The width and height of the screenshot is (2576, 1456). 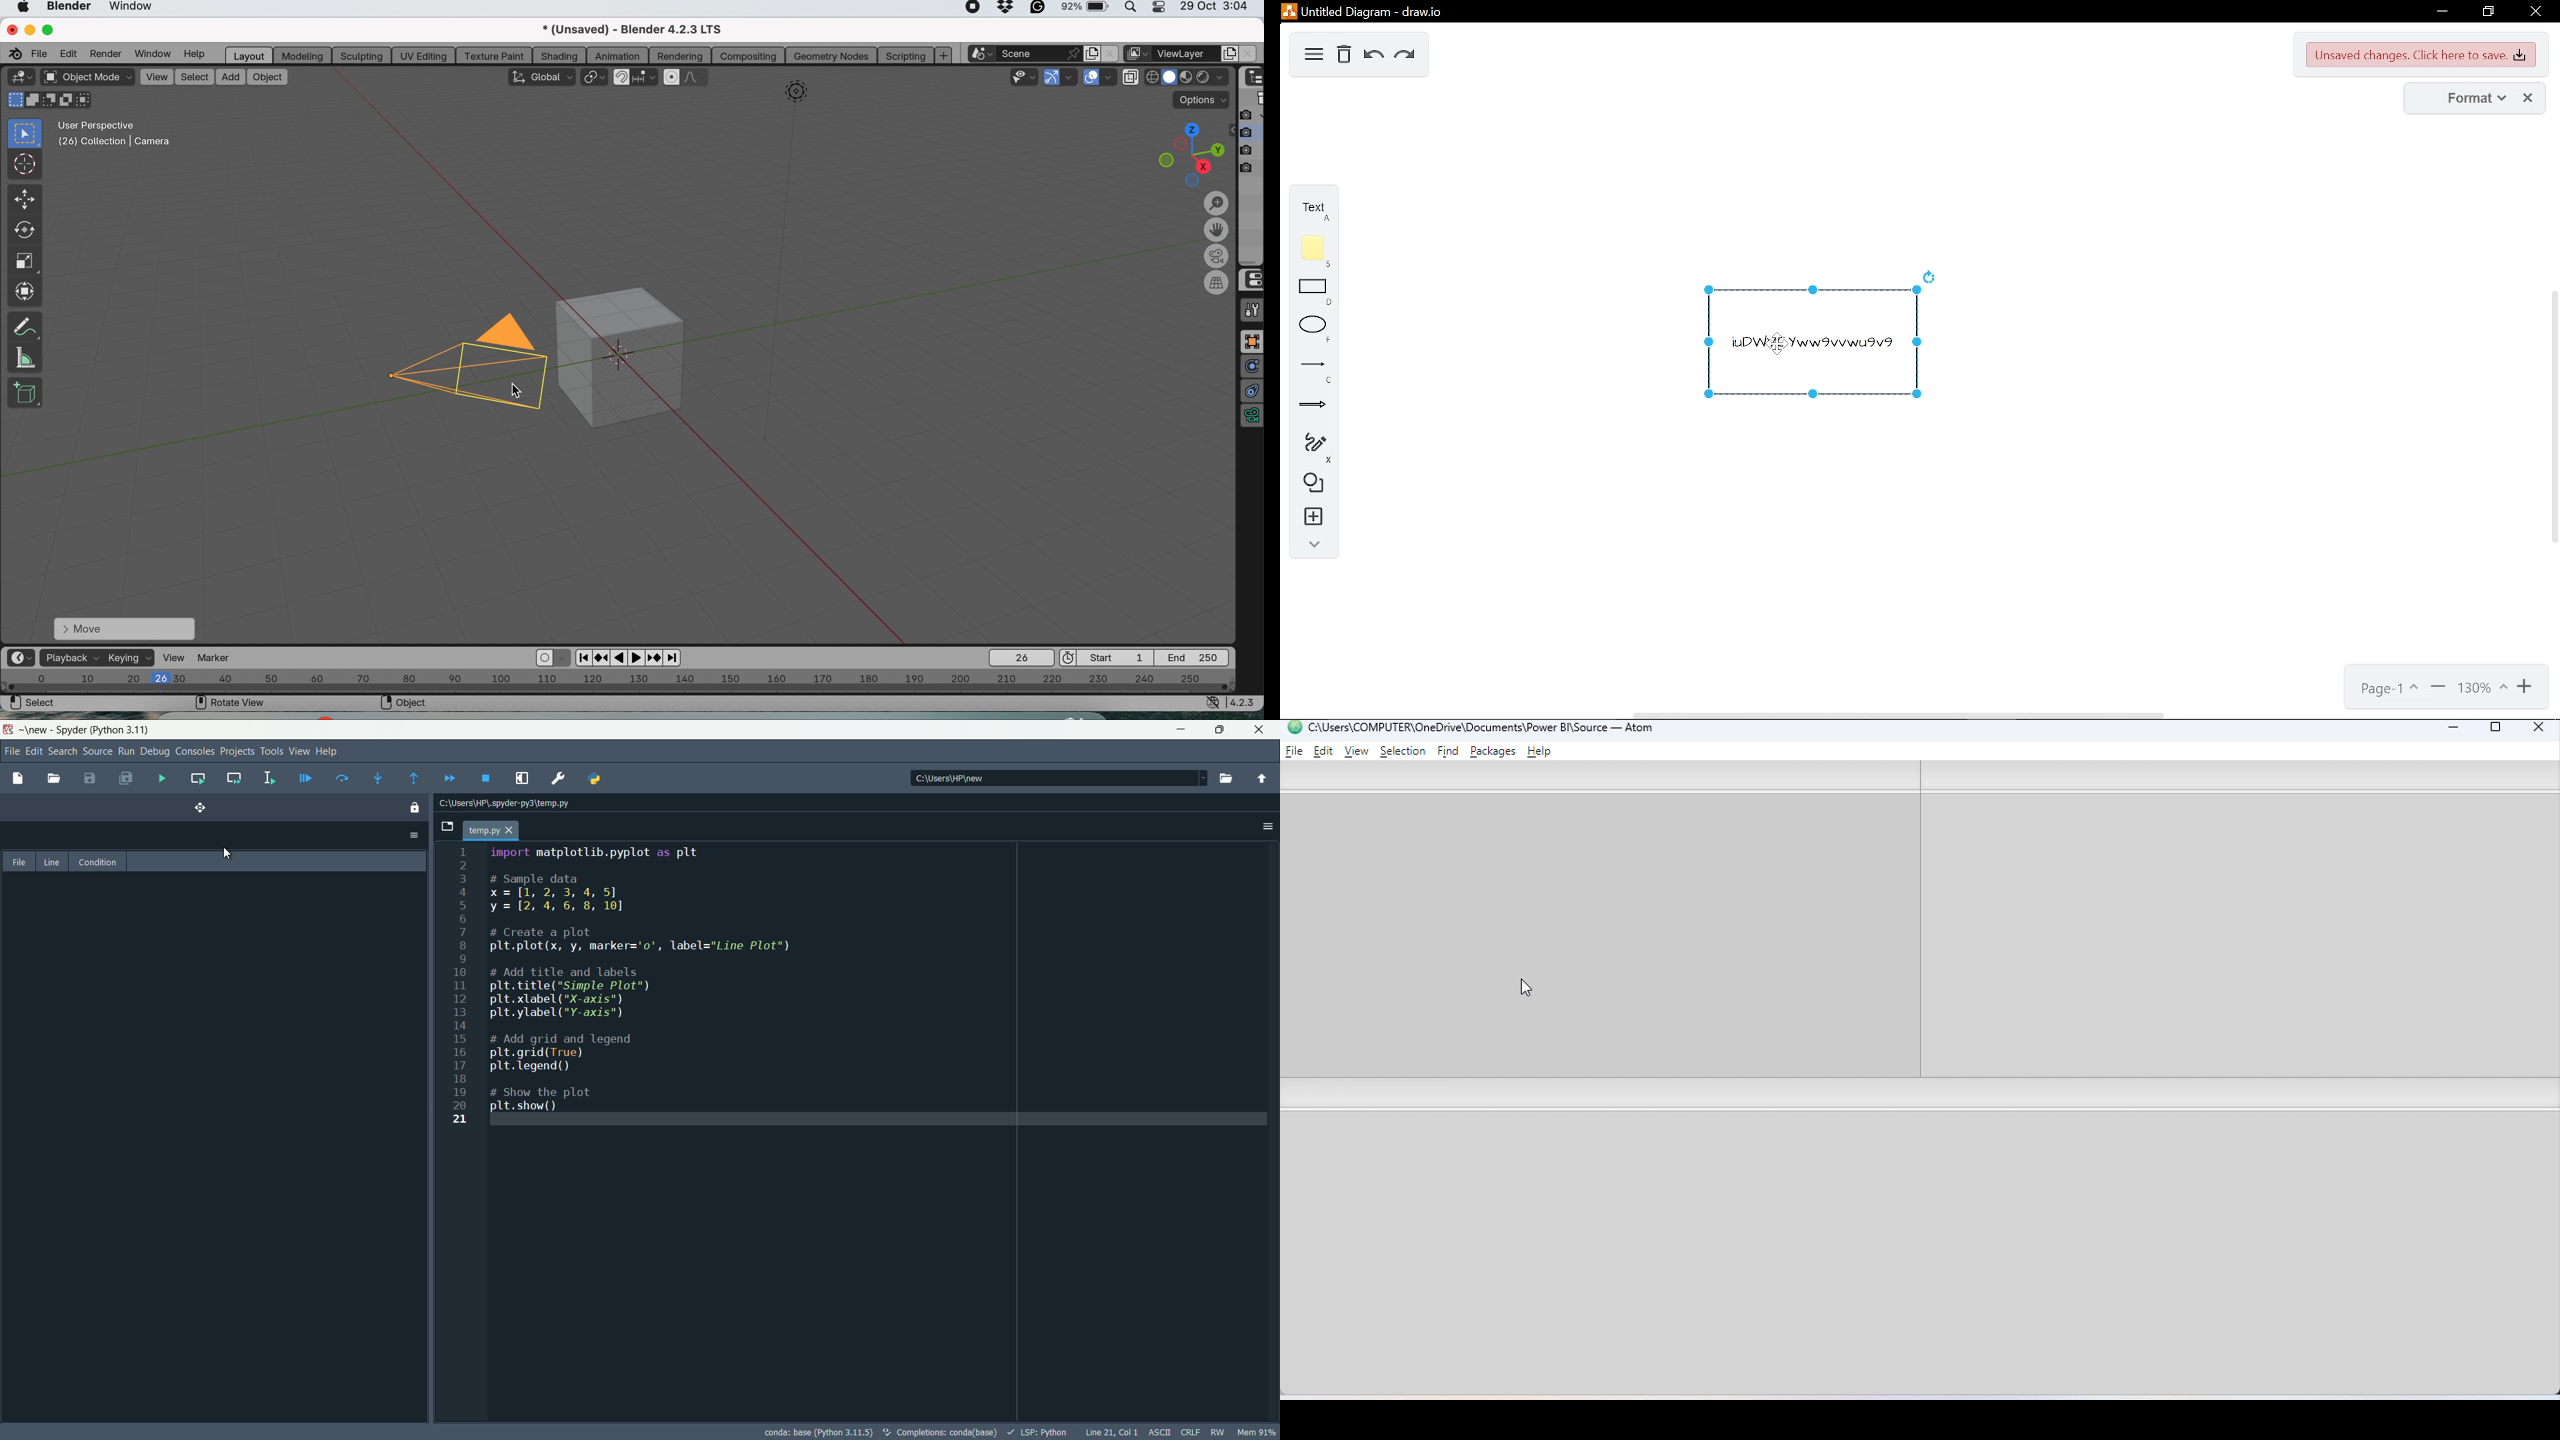 I want to click on parent directory, so click(x=1263, y=779).